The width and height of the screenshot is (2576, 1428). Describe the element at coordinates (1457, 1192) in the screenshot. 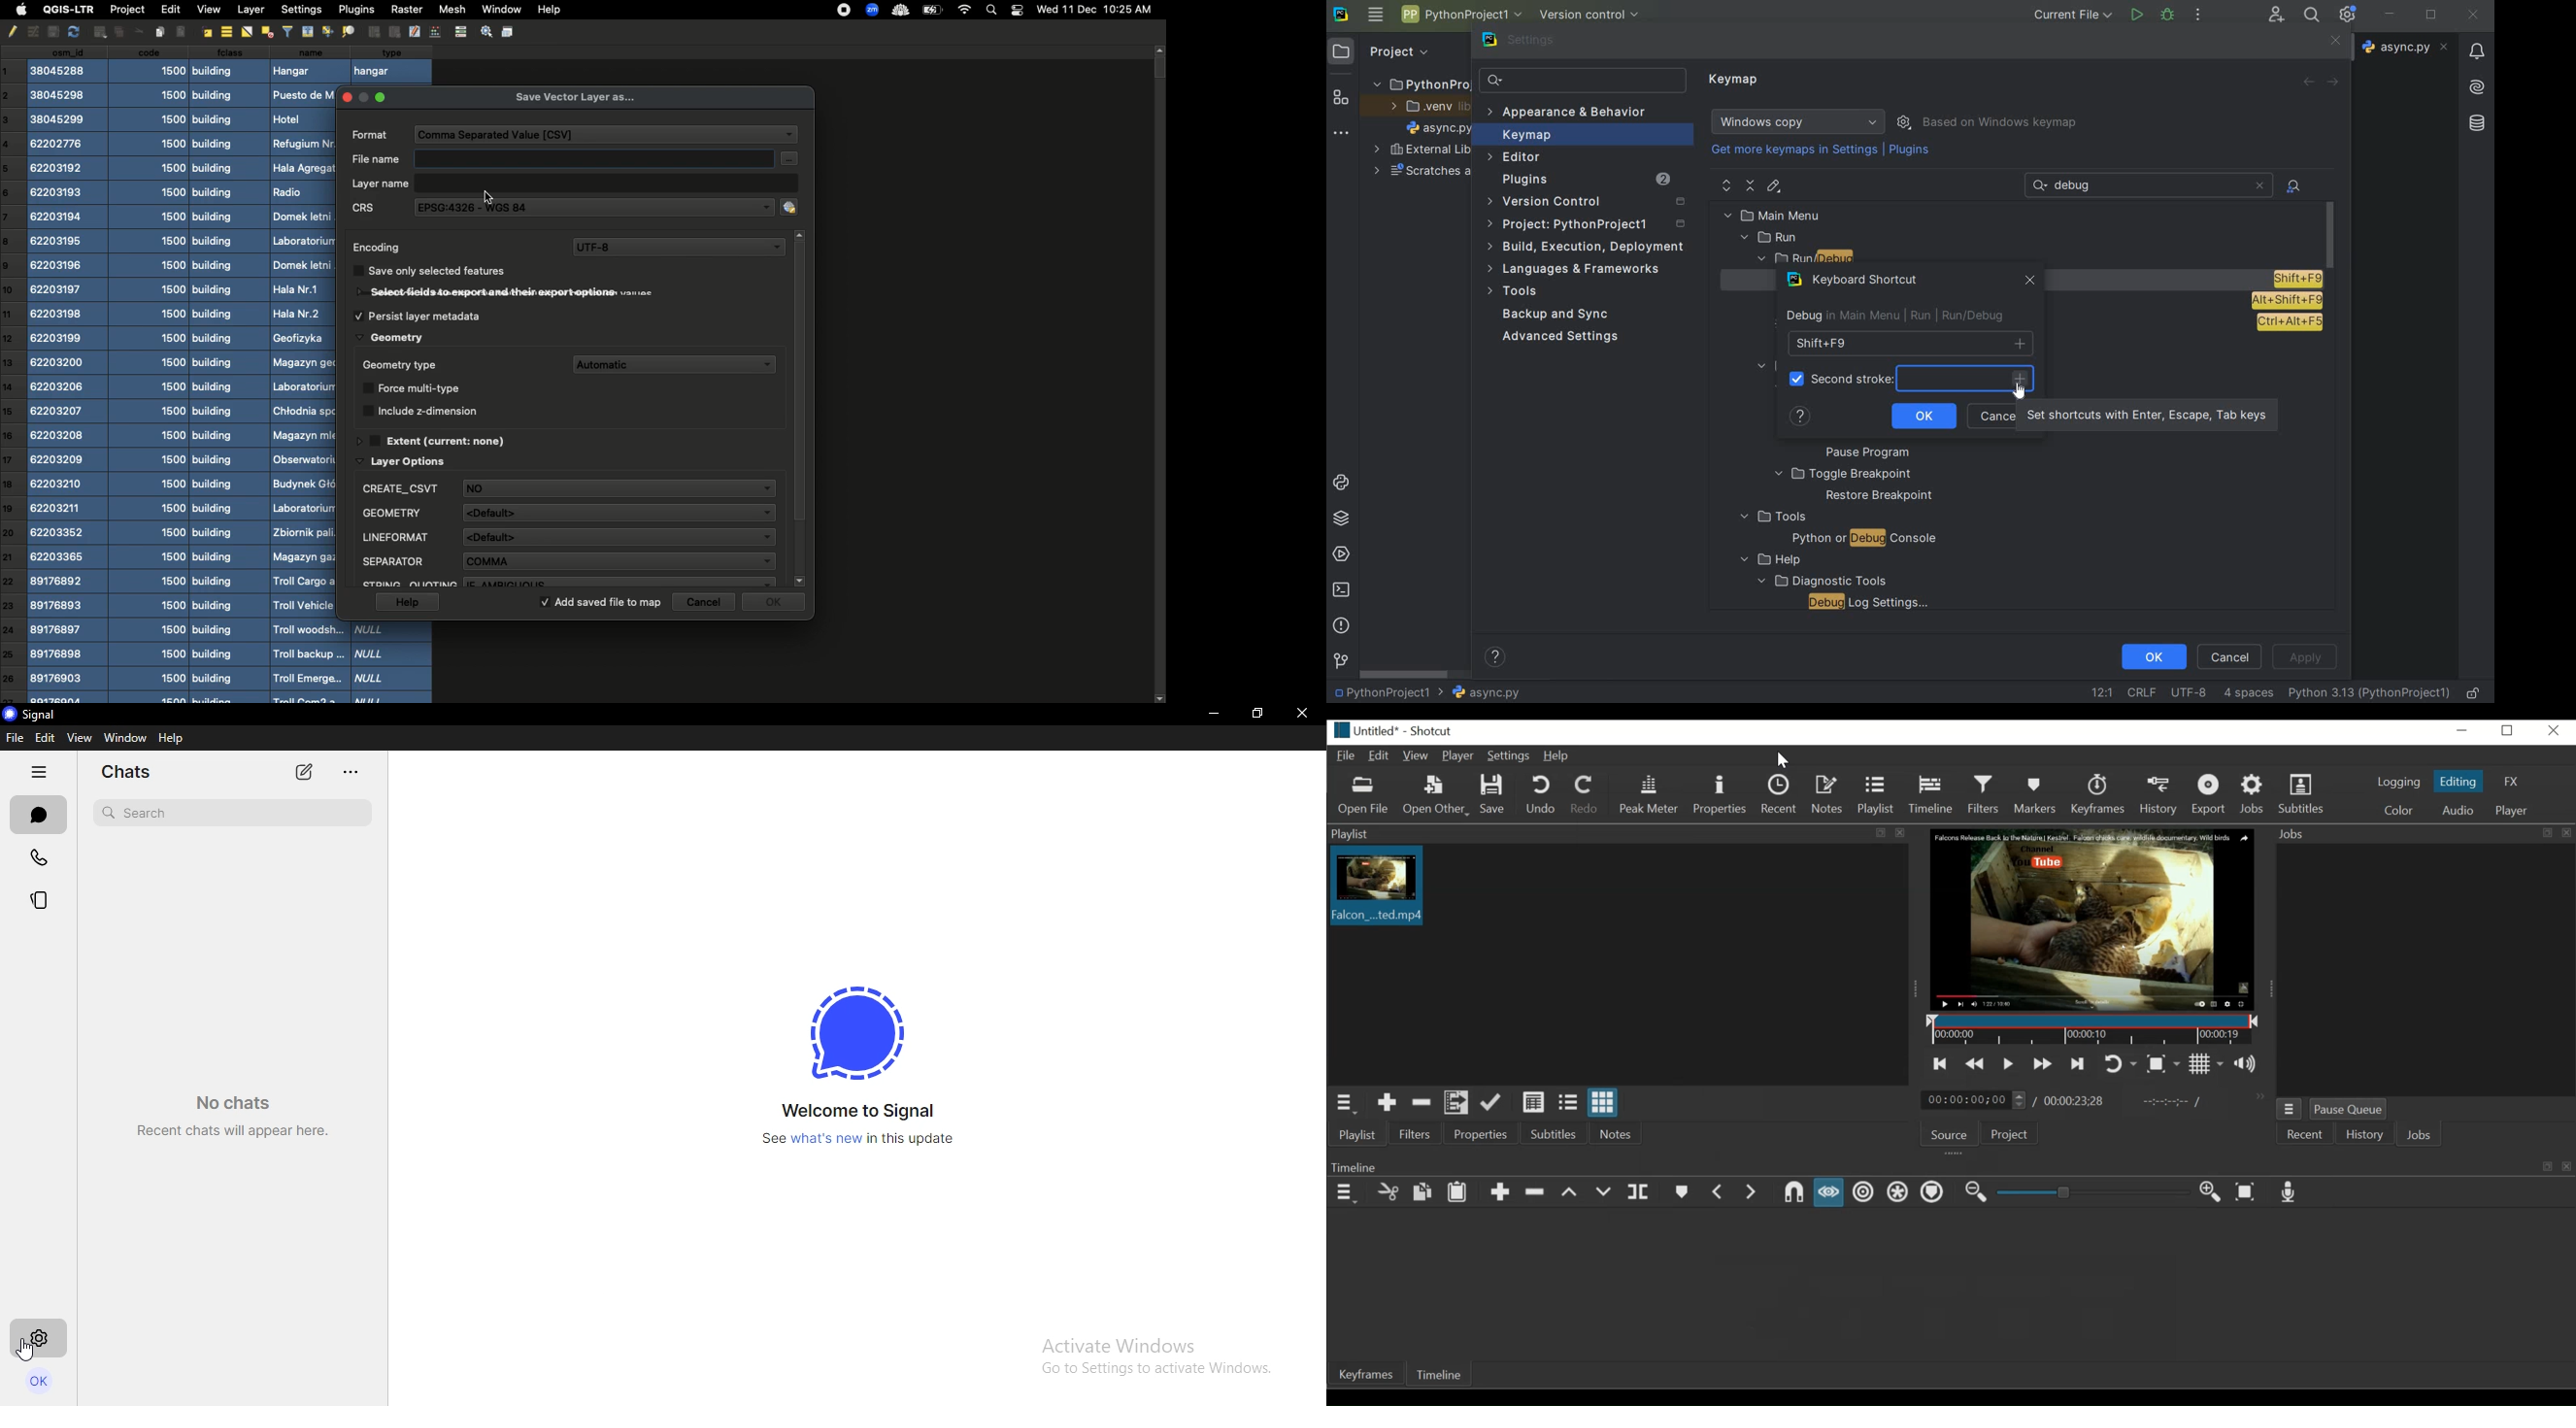

I see `Paste` at that location.